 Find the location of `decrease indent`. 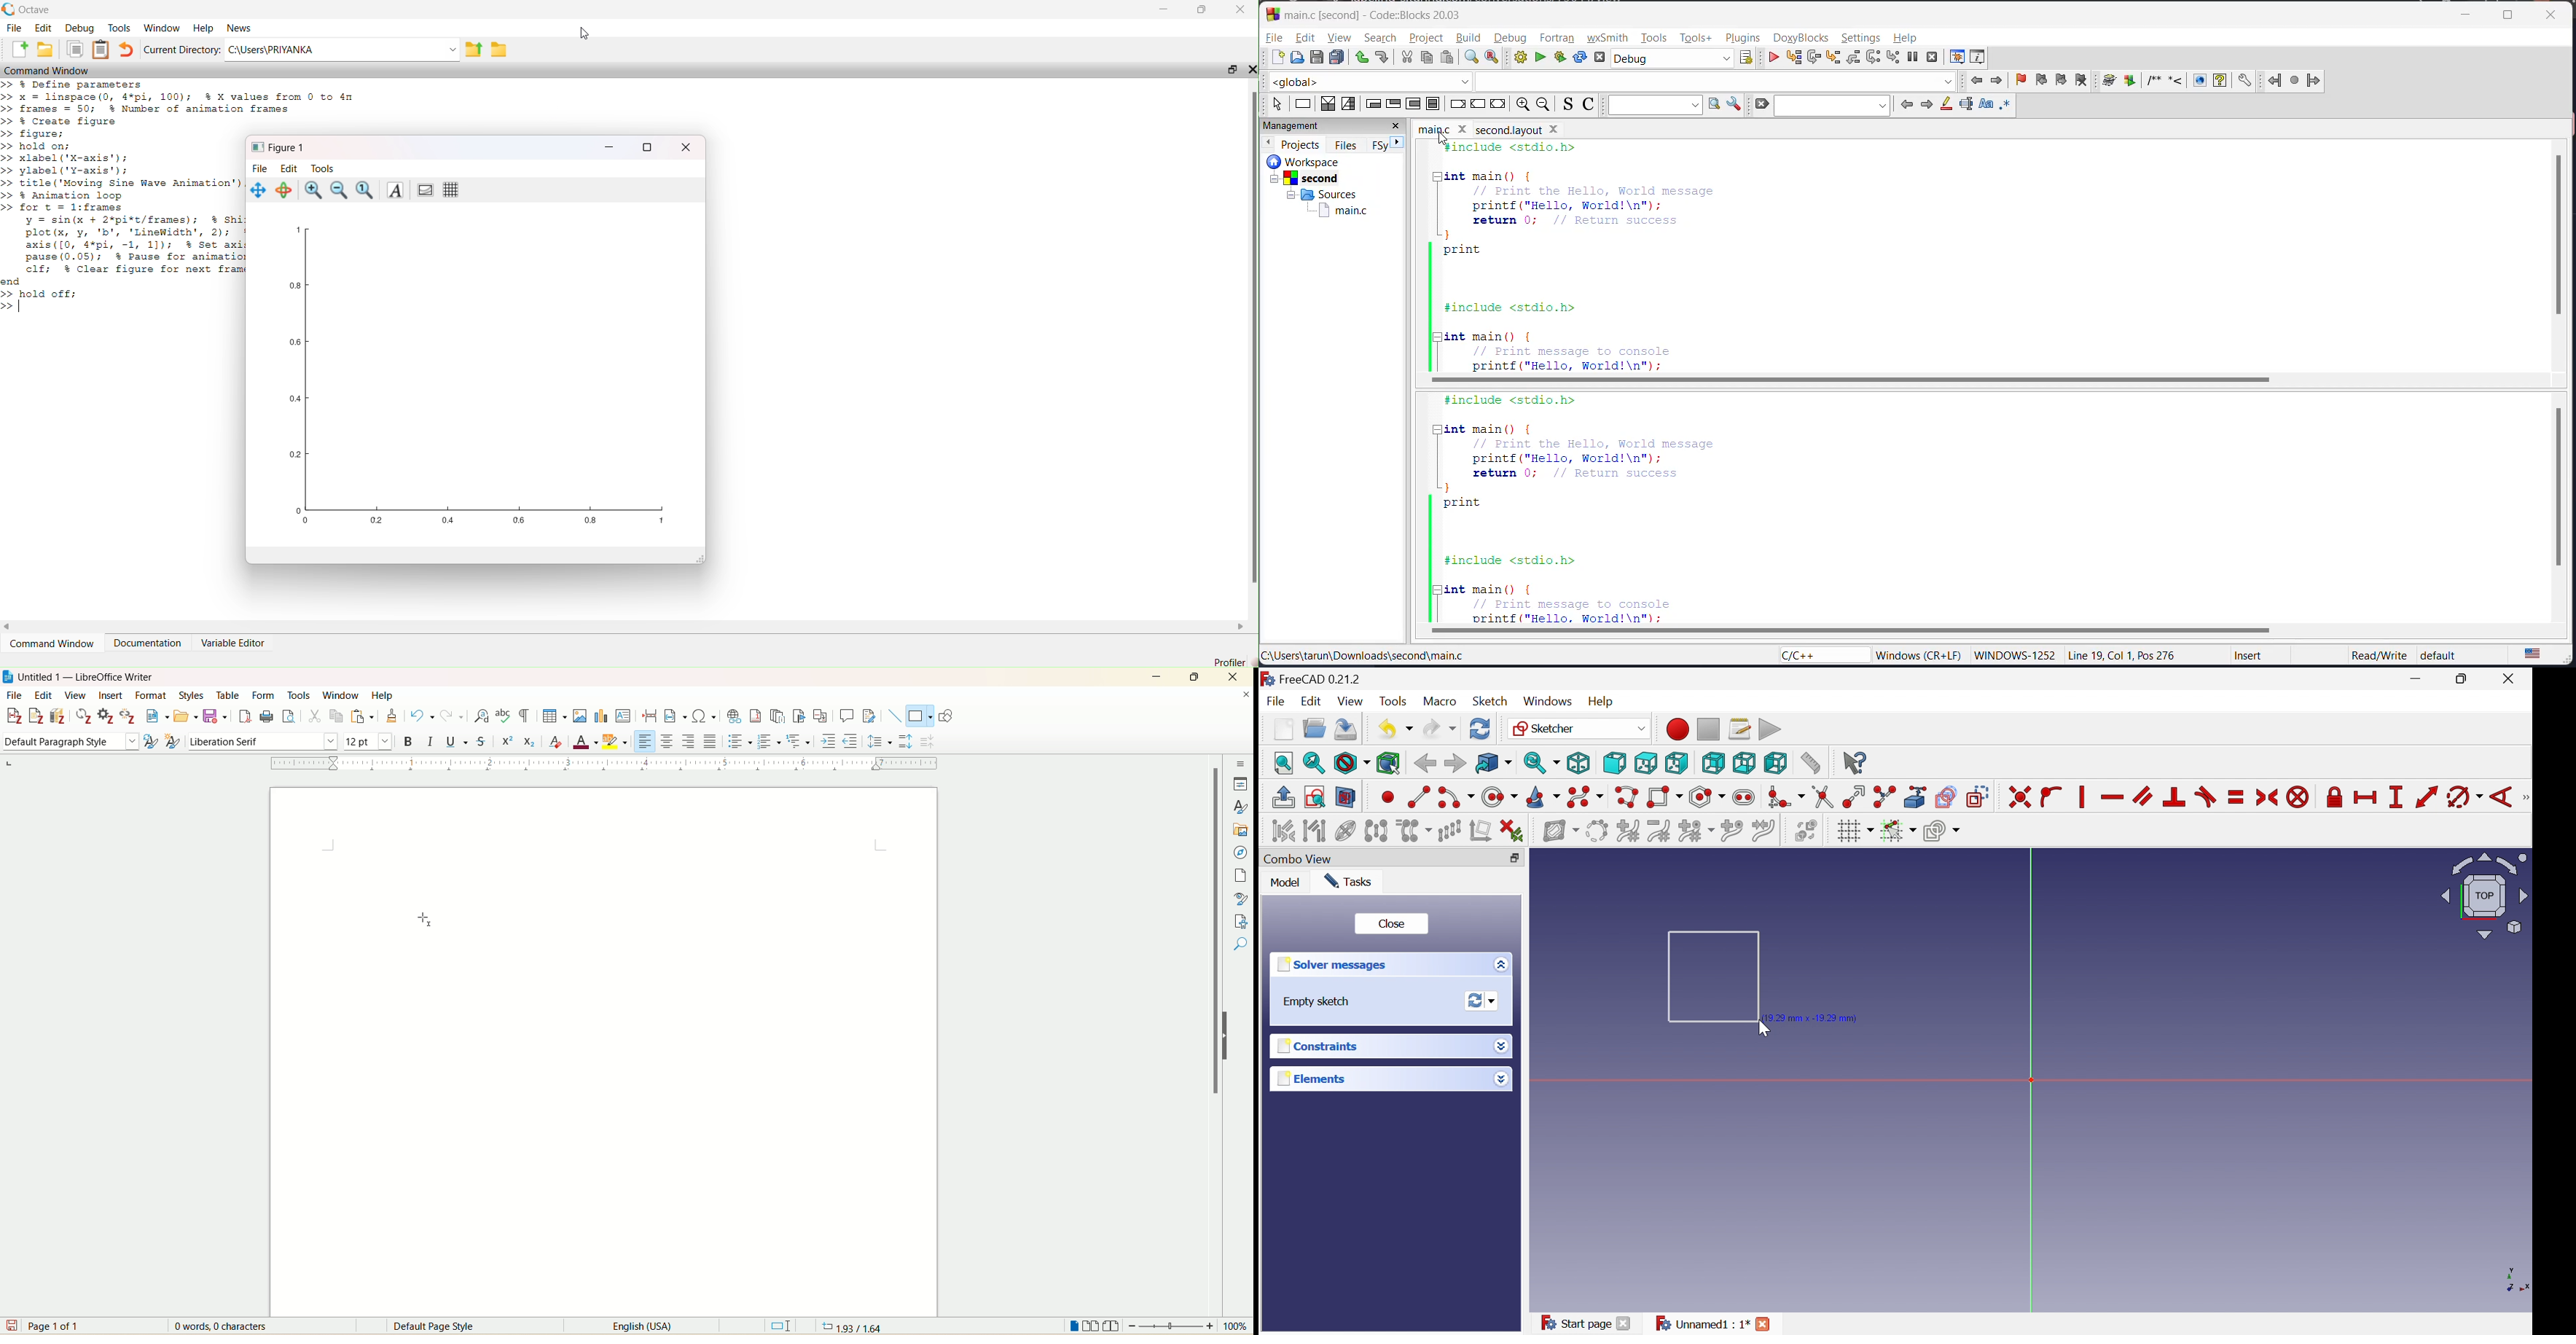

decrease indent is located at coordinates (851, 741).